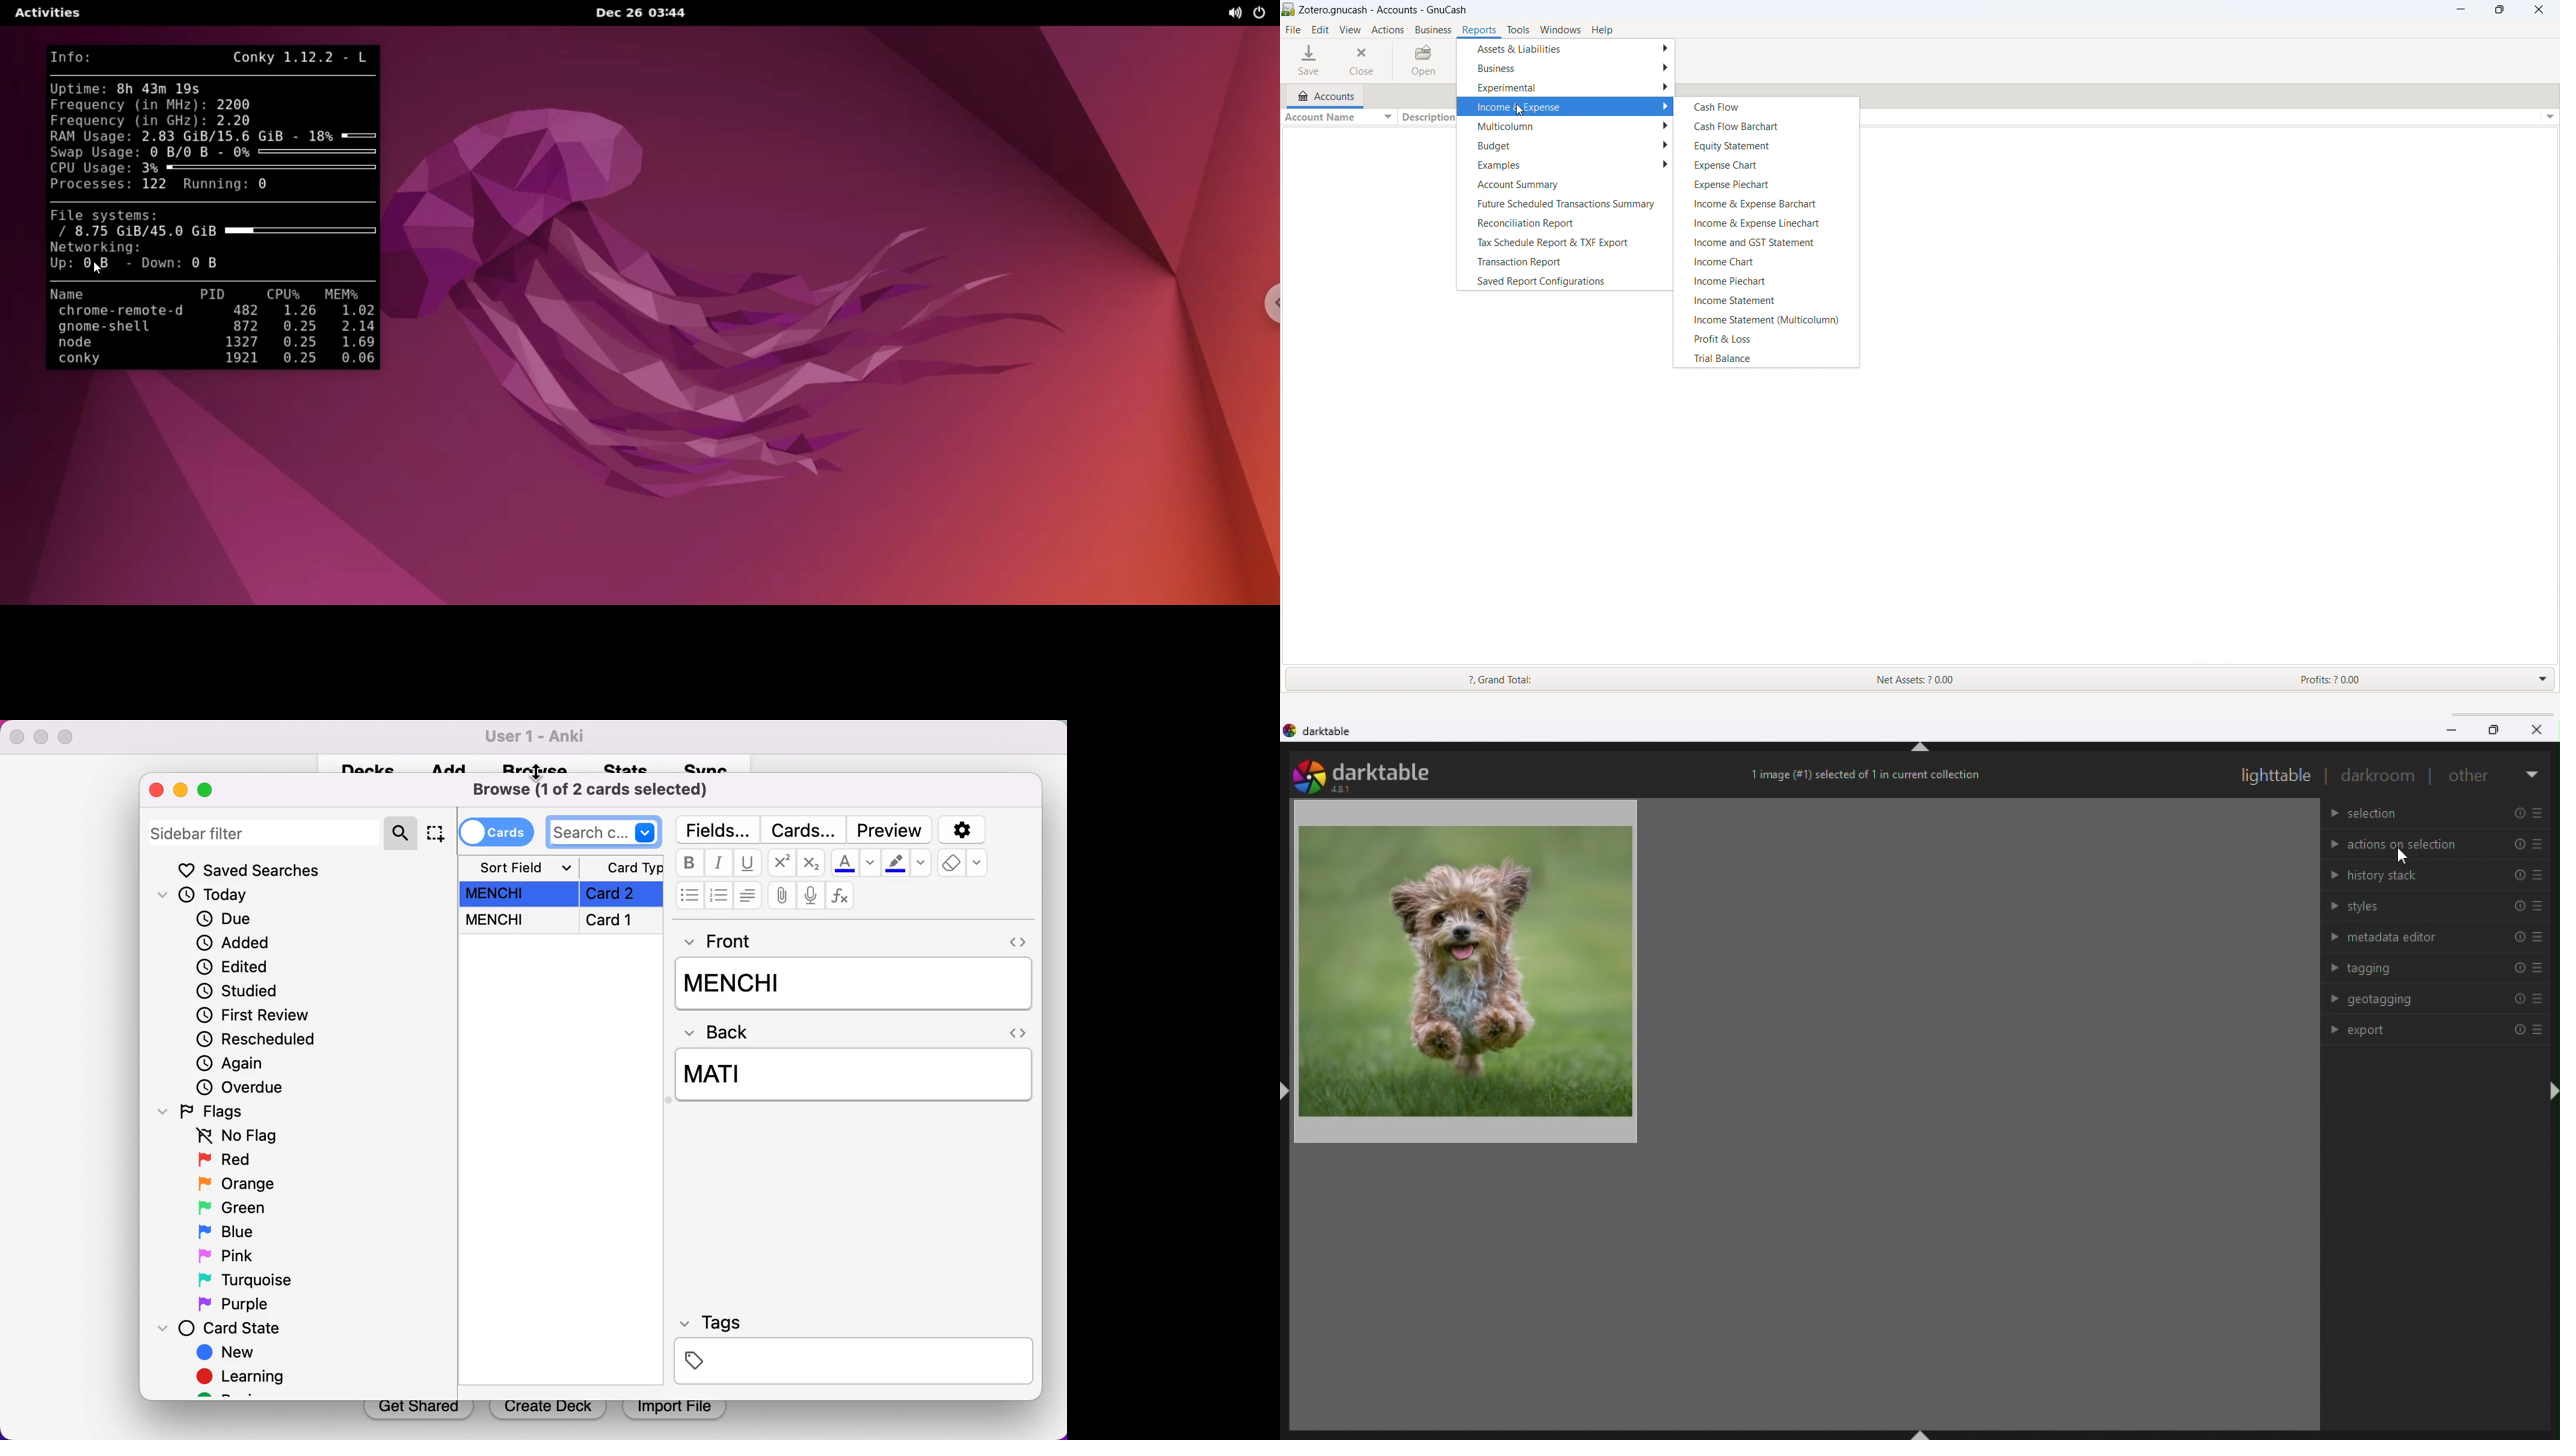  Describe the element at coordinates (2276, 775) in the screenshot. I see `Light table` at that location.